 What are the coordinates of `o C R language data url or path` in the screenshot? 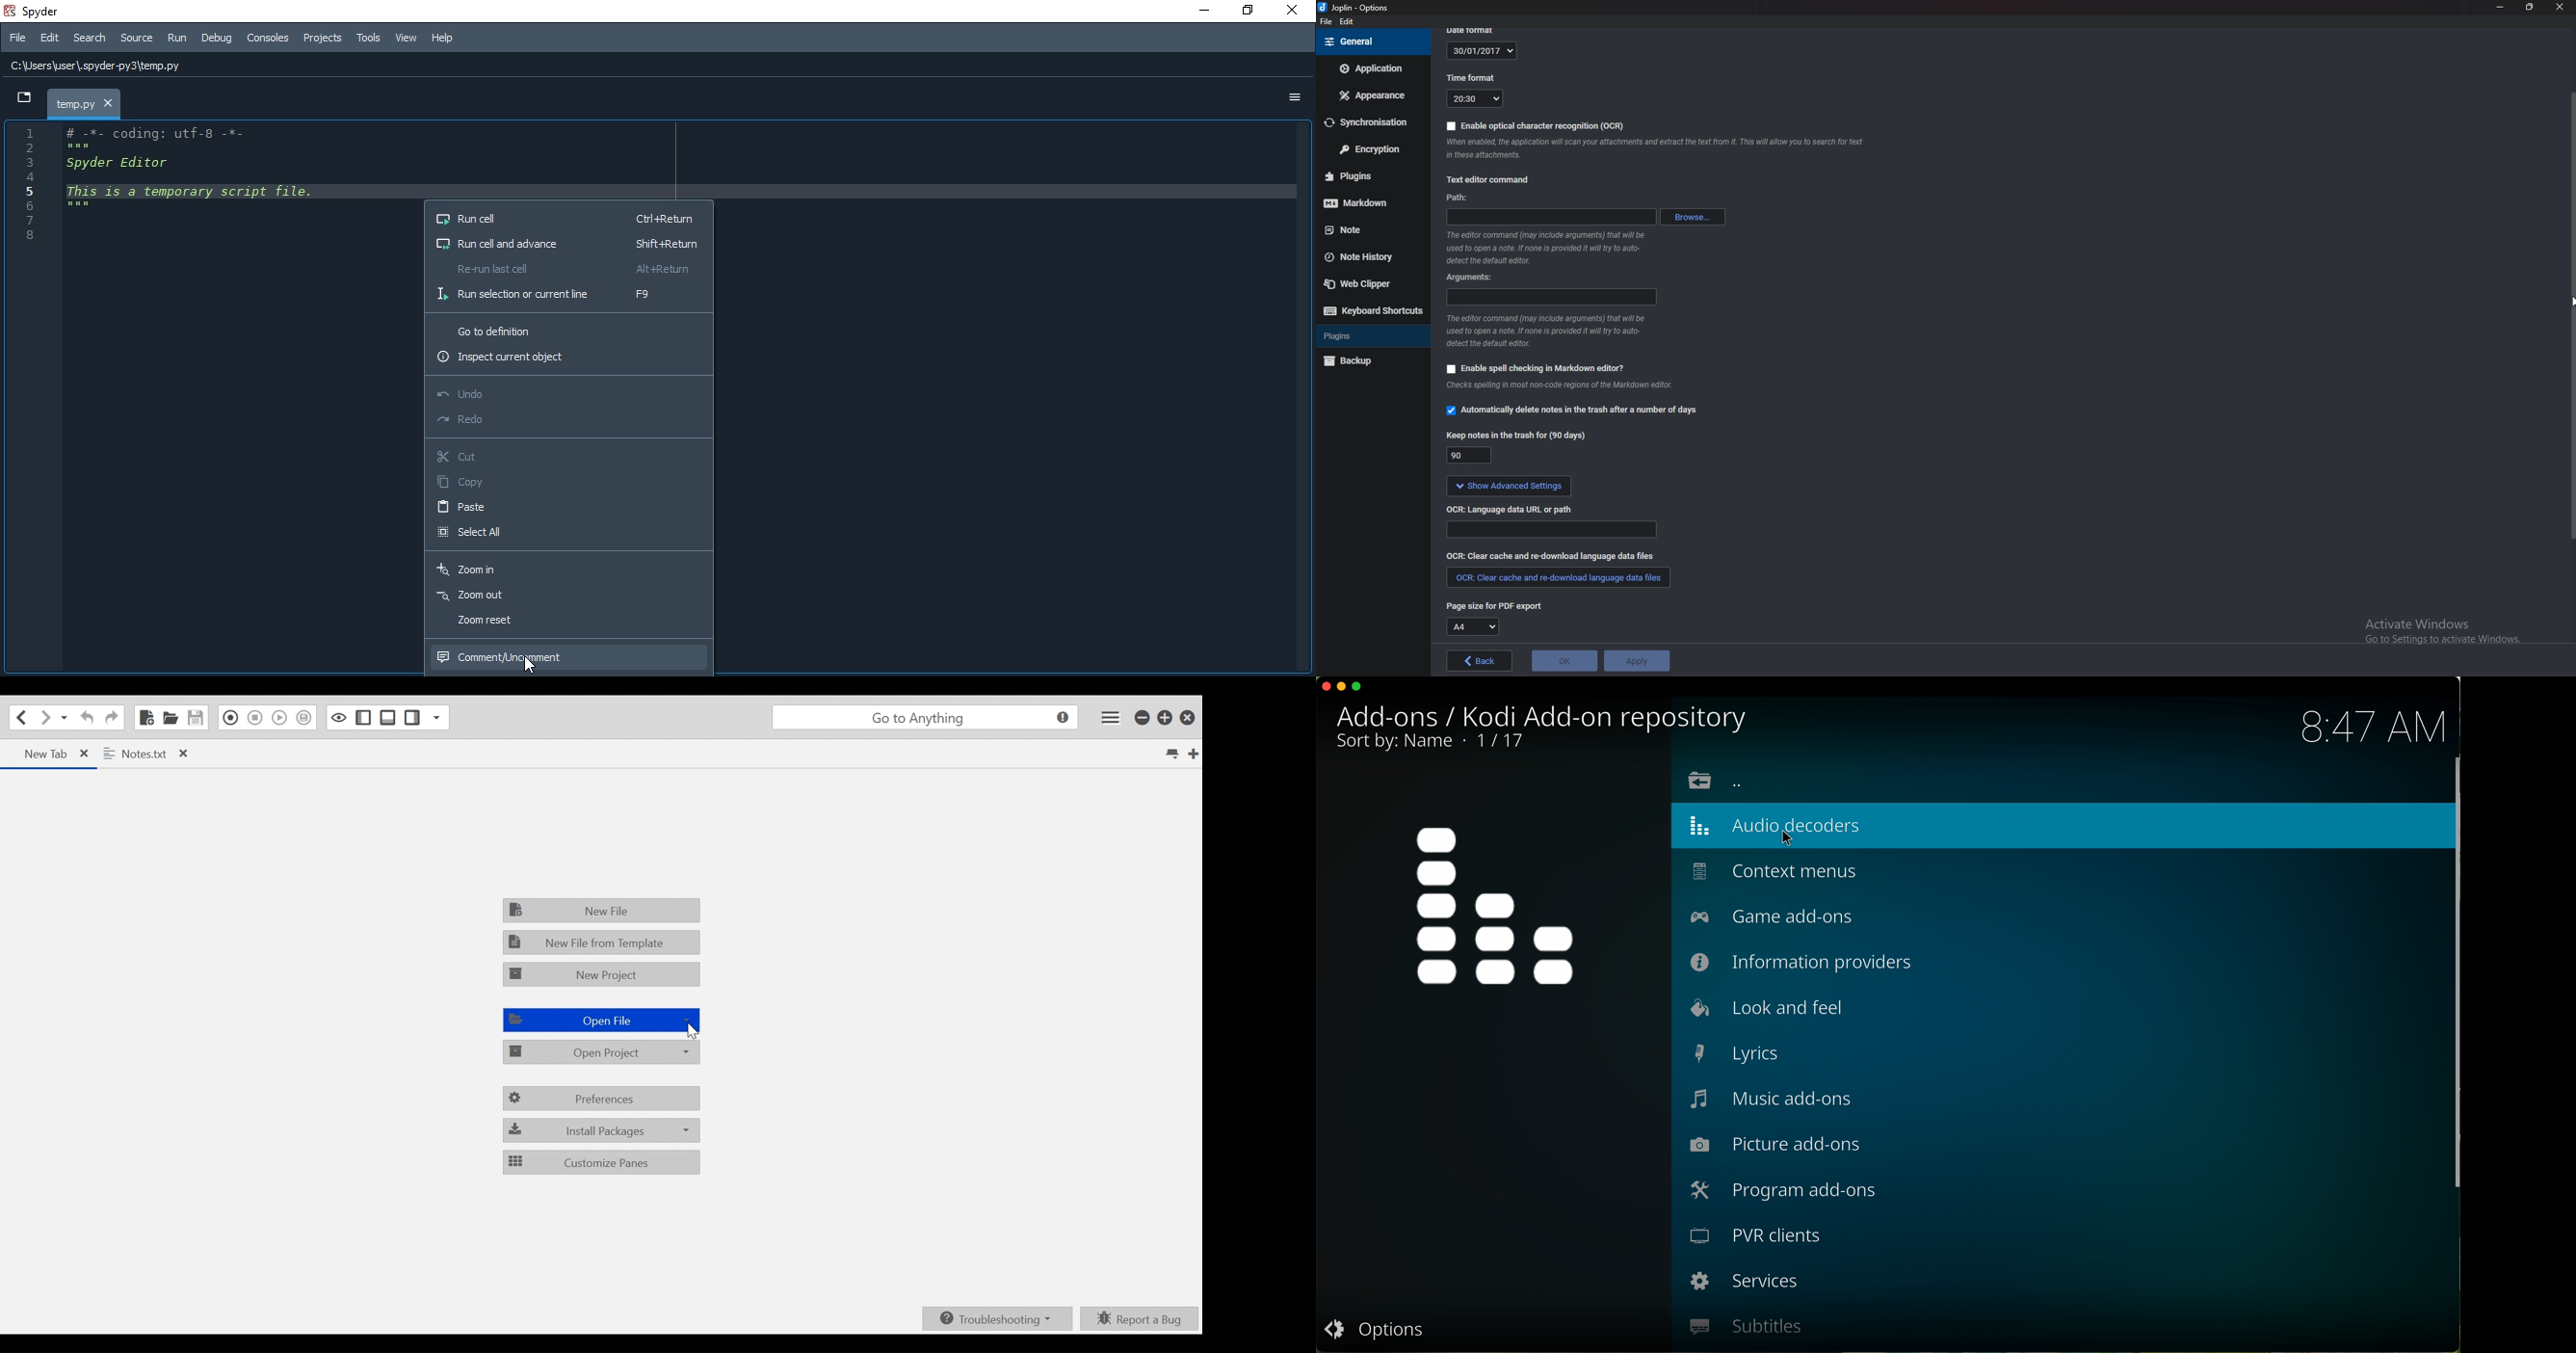 It's located at (1511, 511).